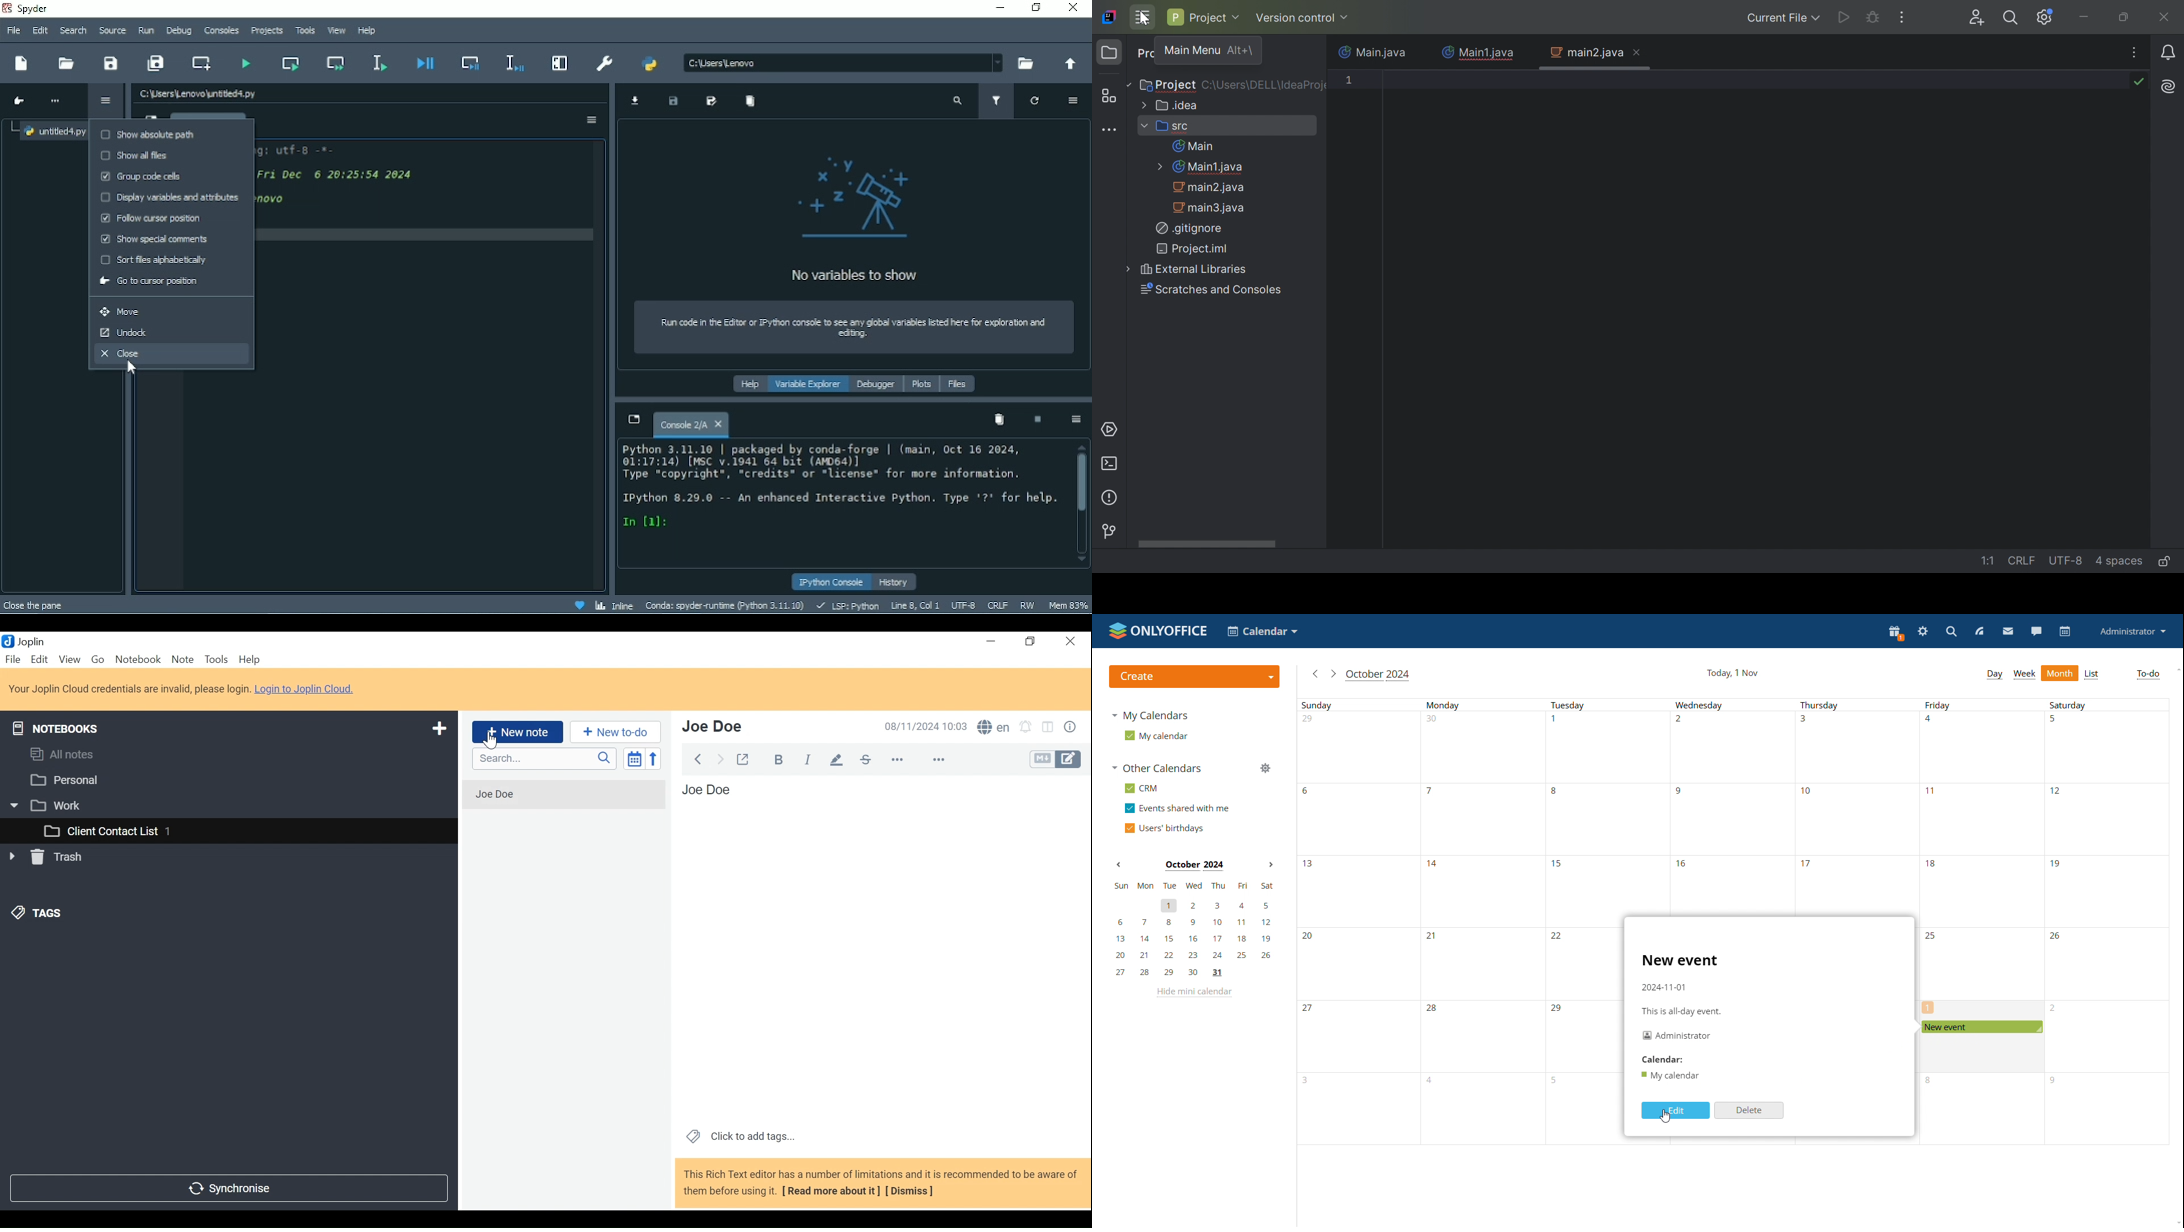 This screenshot has width=2184, height=1232. I want to click on Run selection or current line, so click(380, 62).